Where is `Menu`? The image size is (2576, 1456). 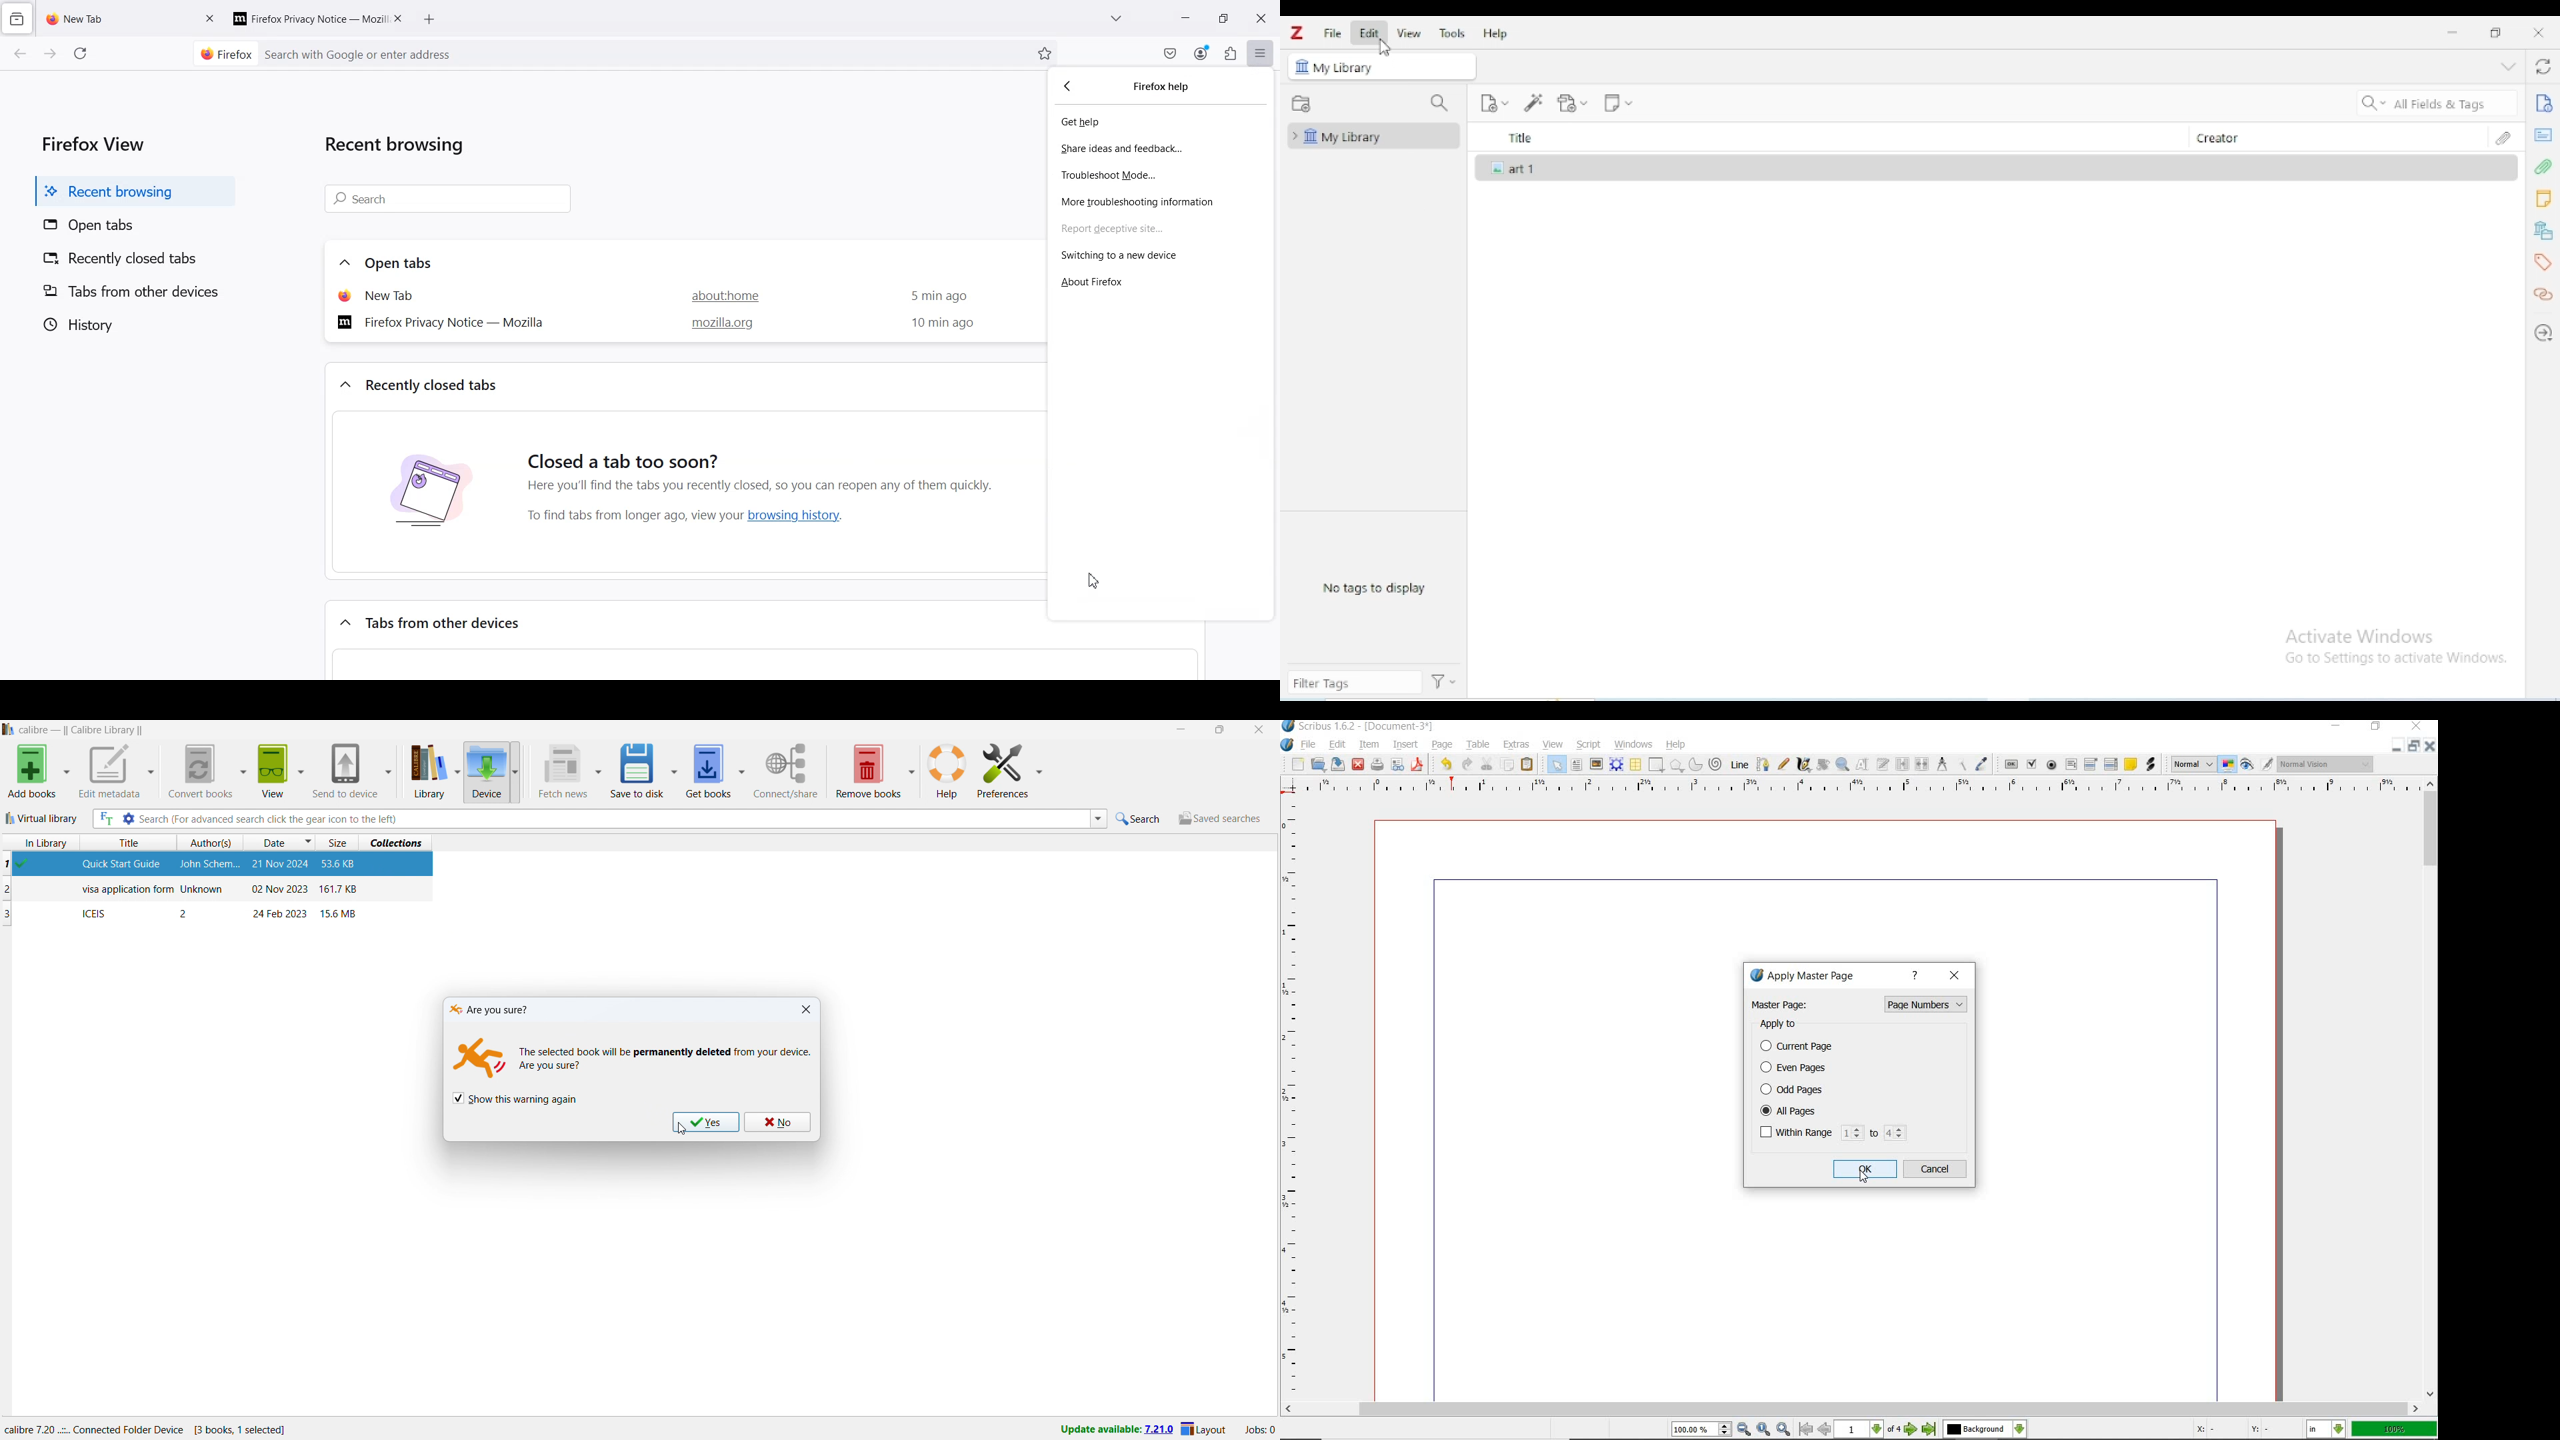
Menu is located at coordinates (1261, 53).